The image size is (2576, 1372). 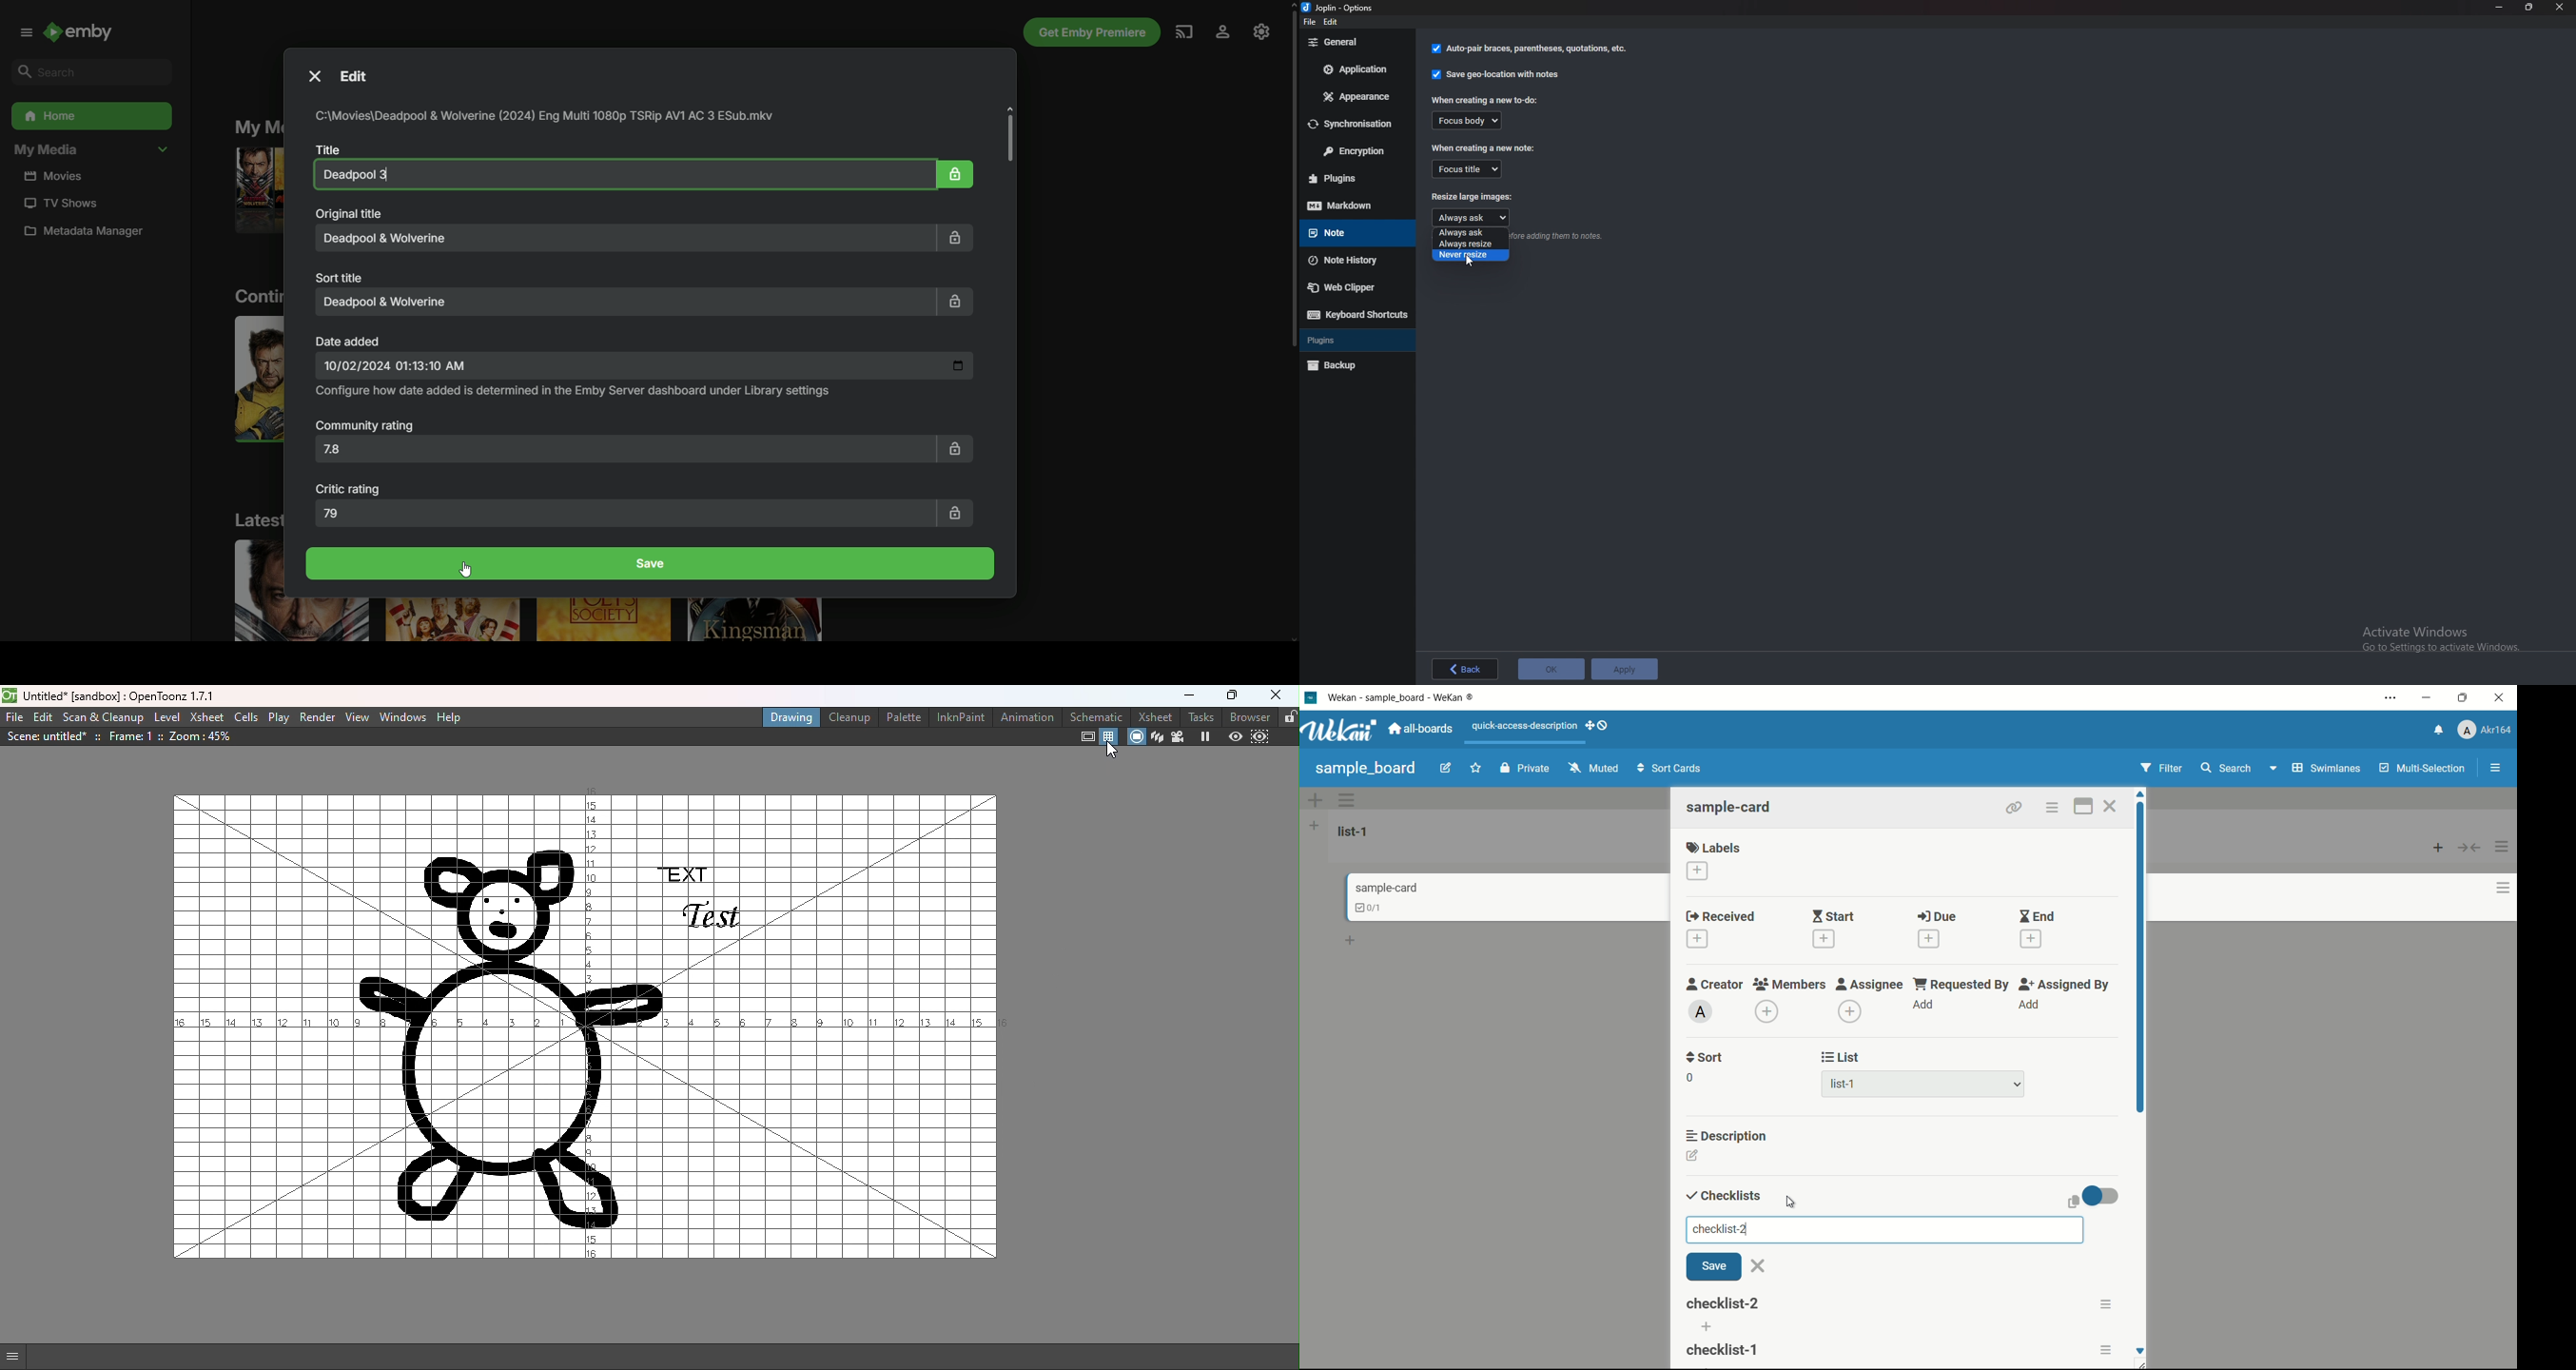 I want to click on back, so click(x=1461, y=669).